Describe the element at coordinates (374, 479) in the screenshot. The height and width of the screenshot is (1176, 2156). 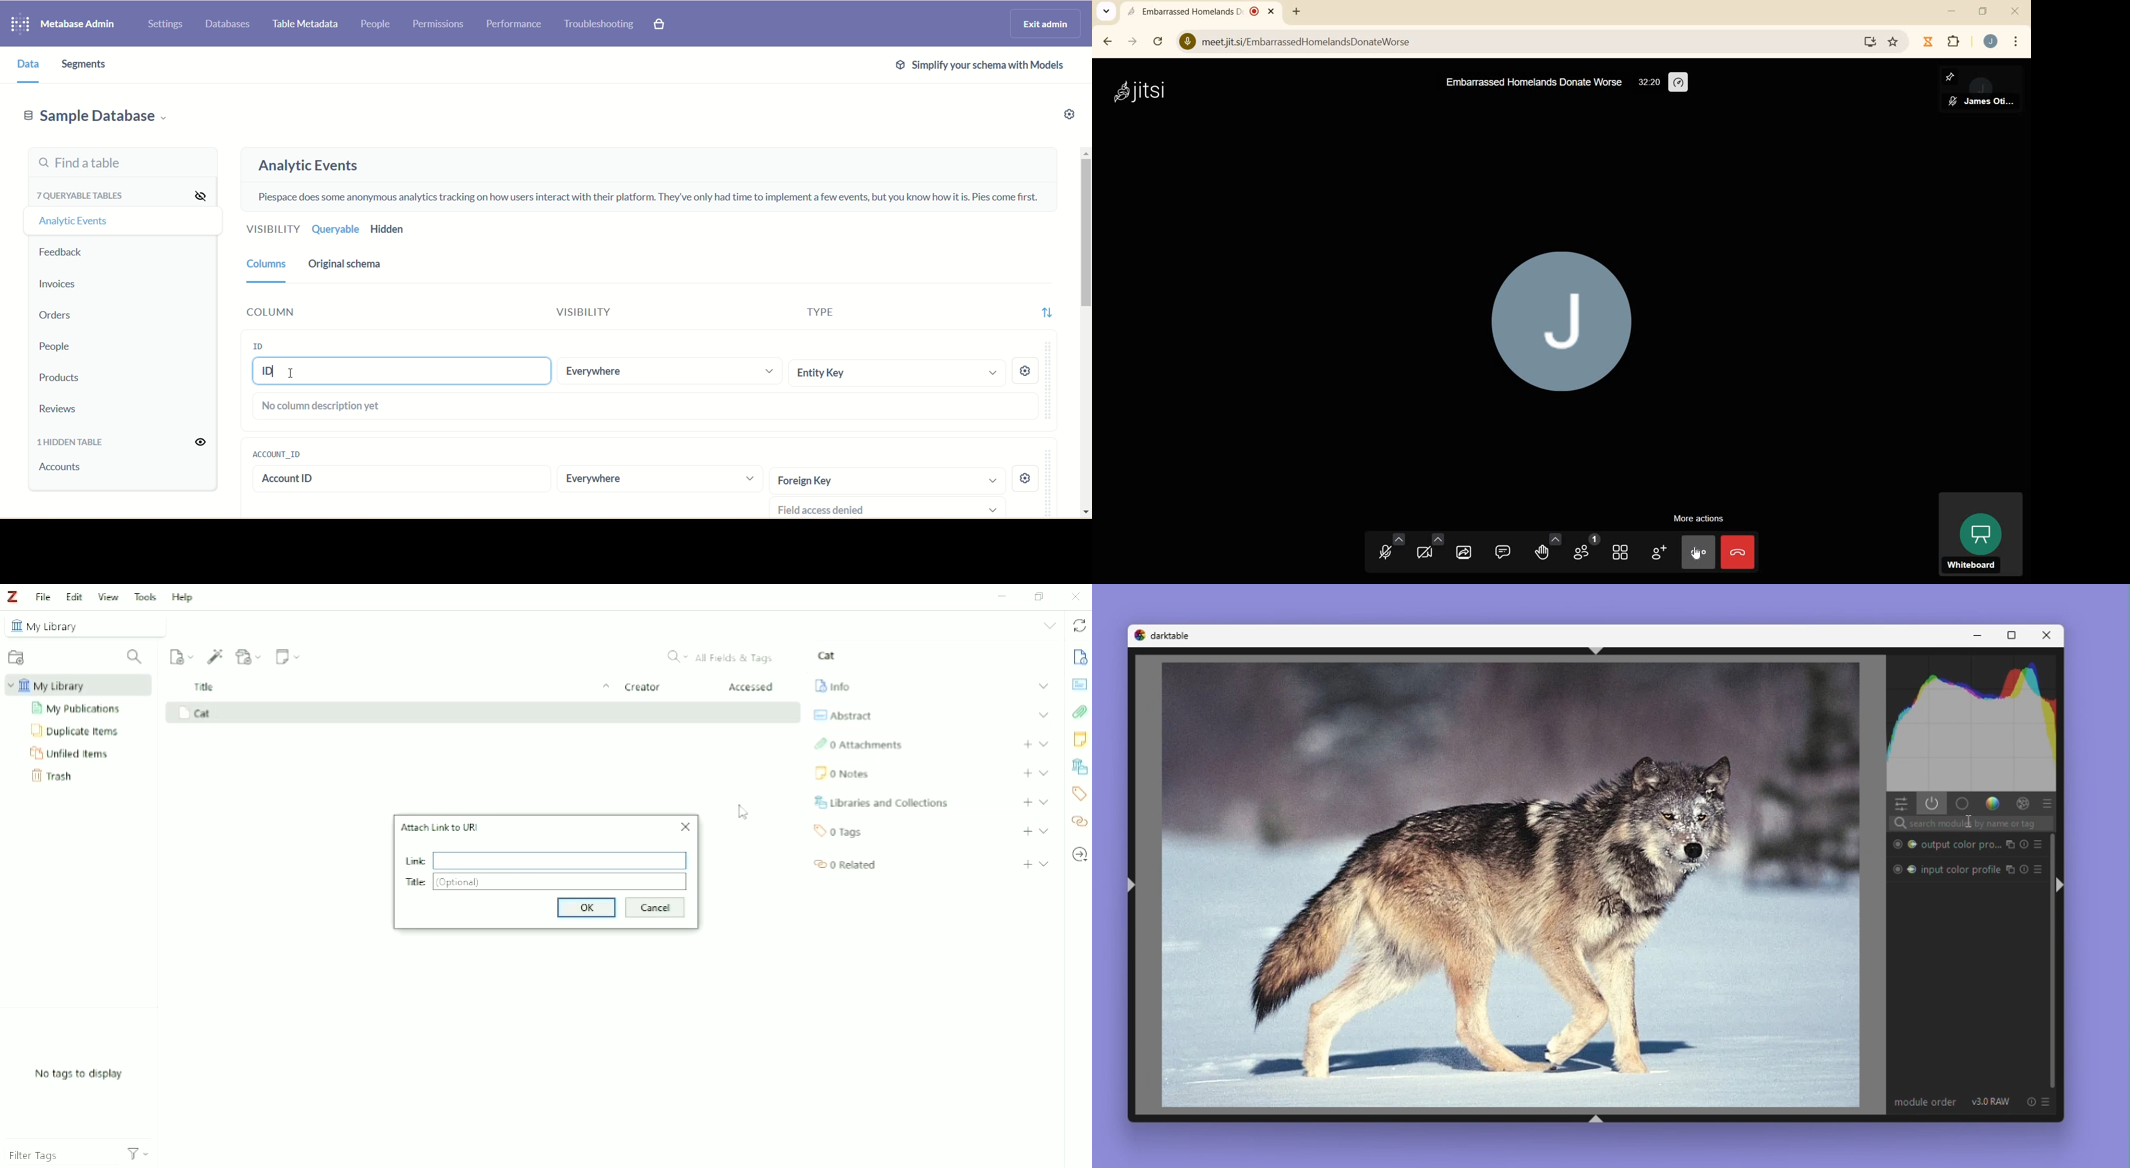
I see `account id` at that location.